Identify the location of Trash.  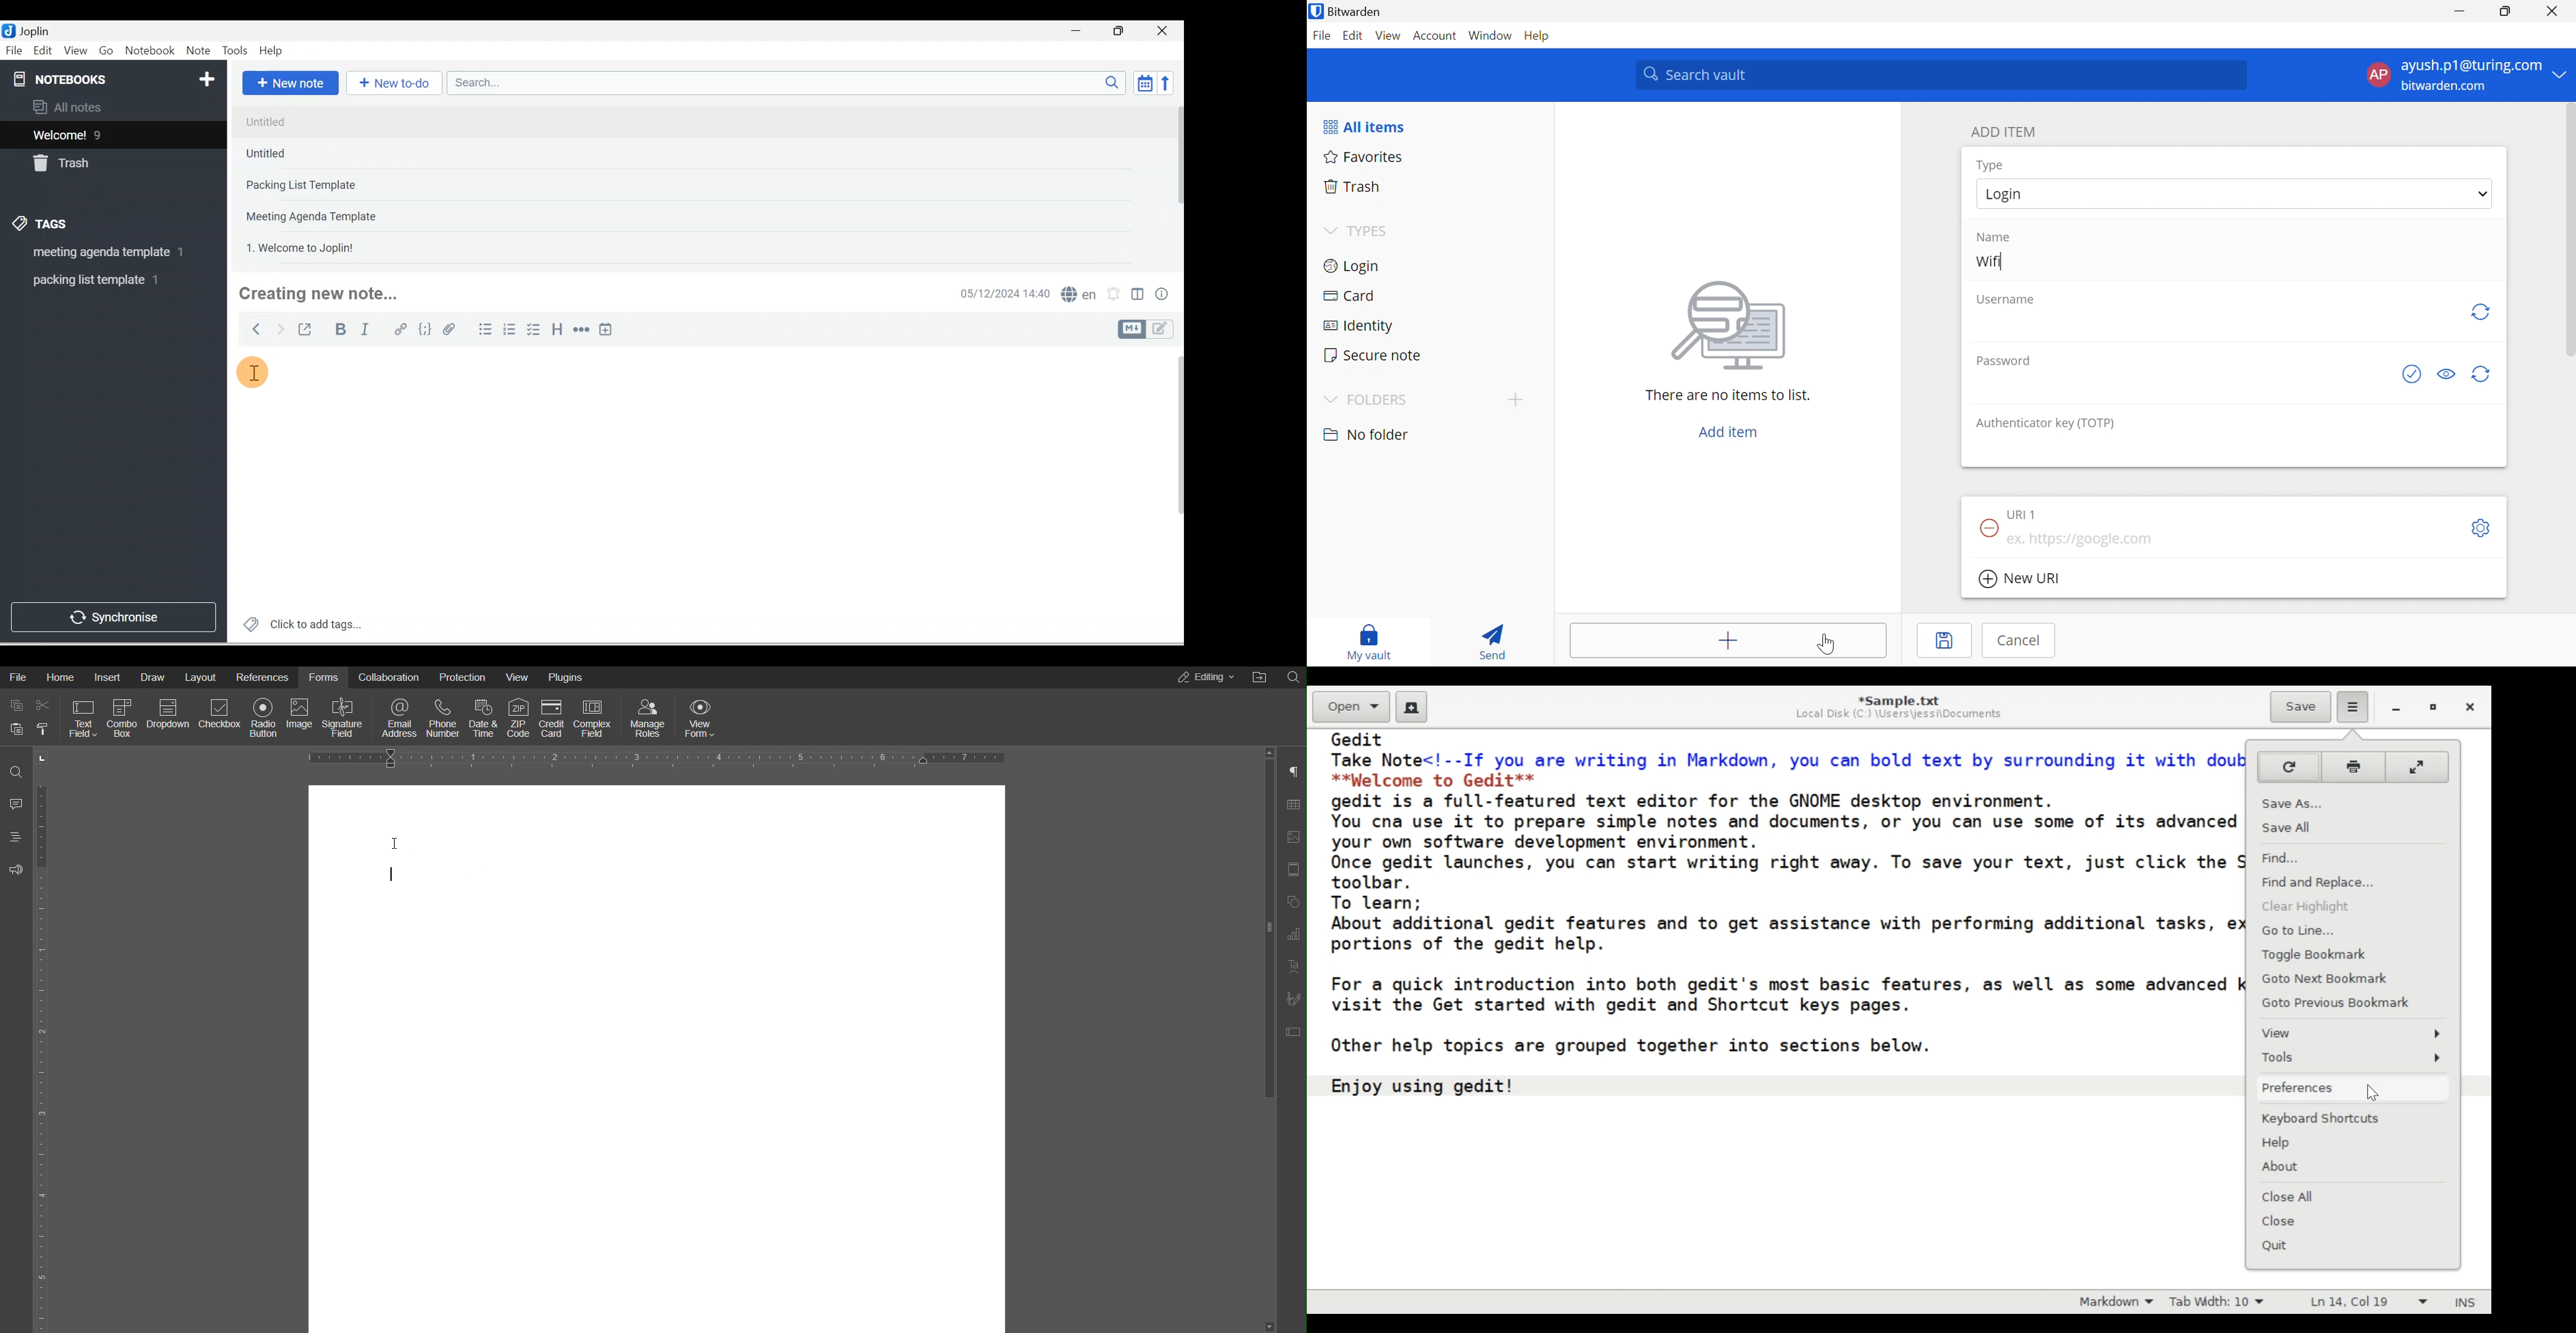
(1352, 184).